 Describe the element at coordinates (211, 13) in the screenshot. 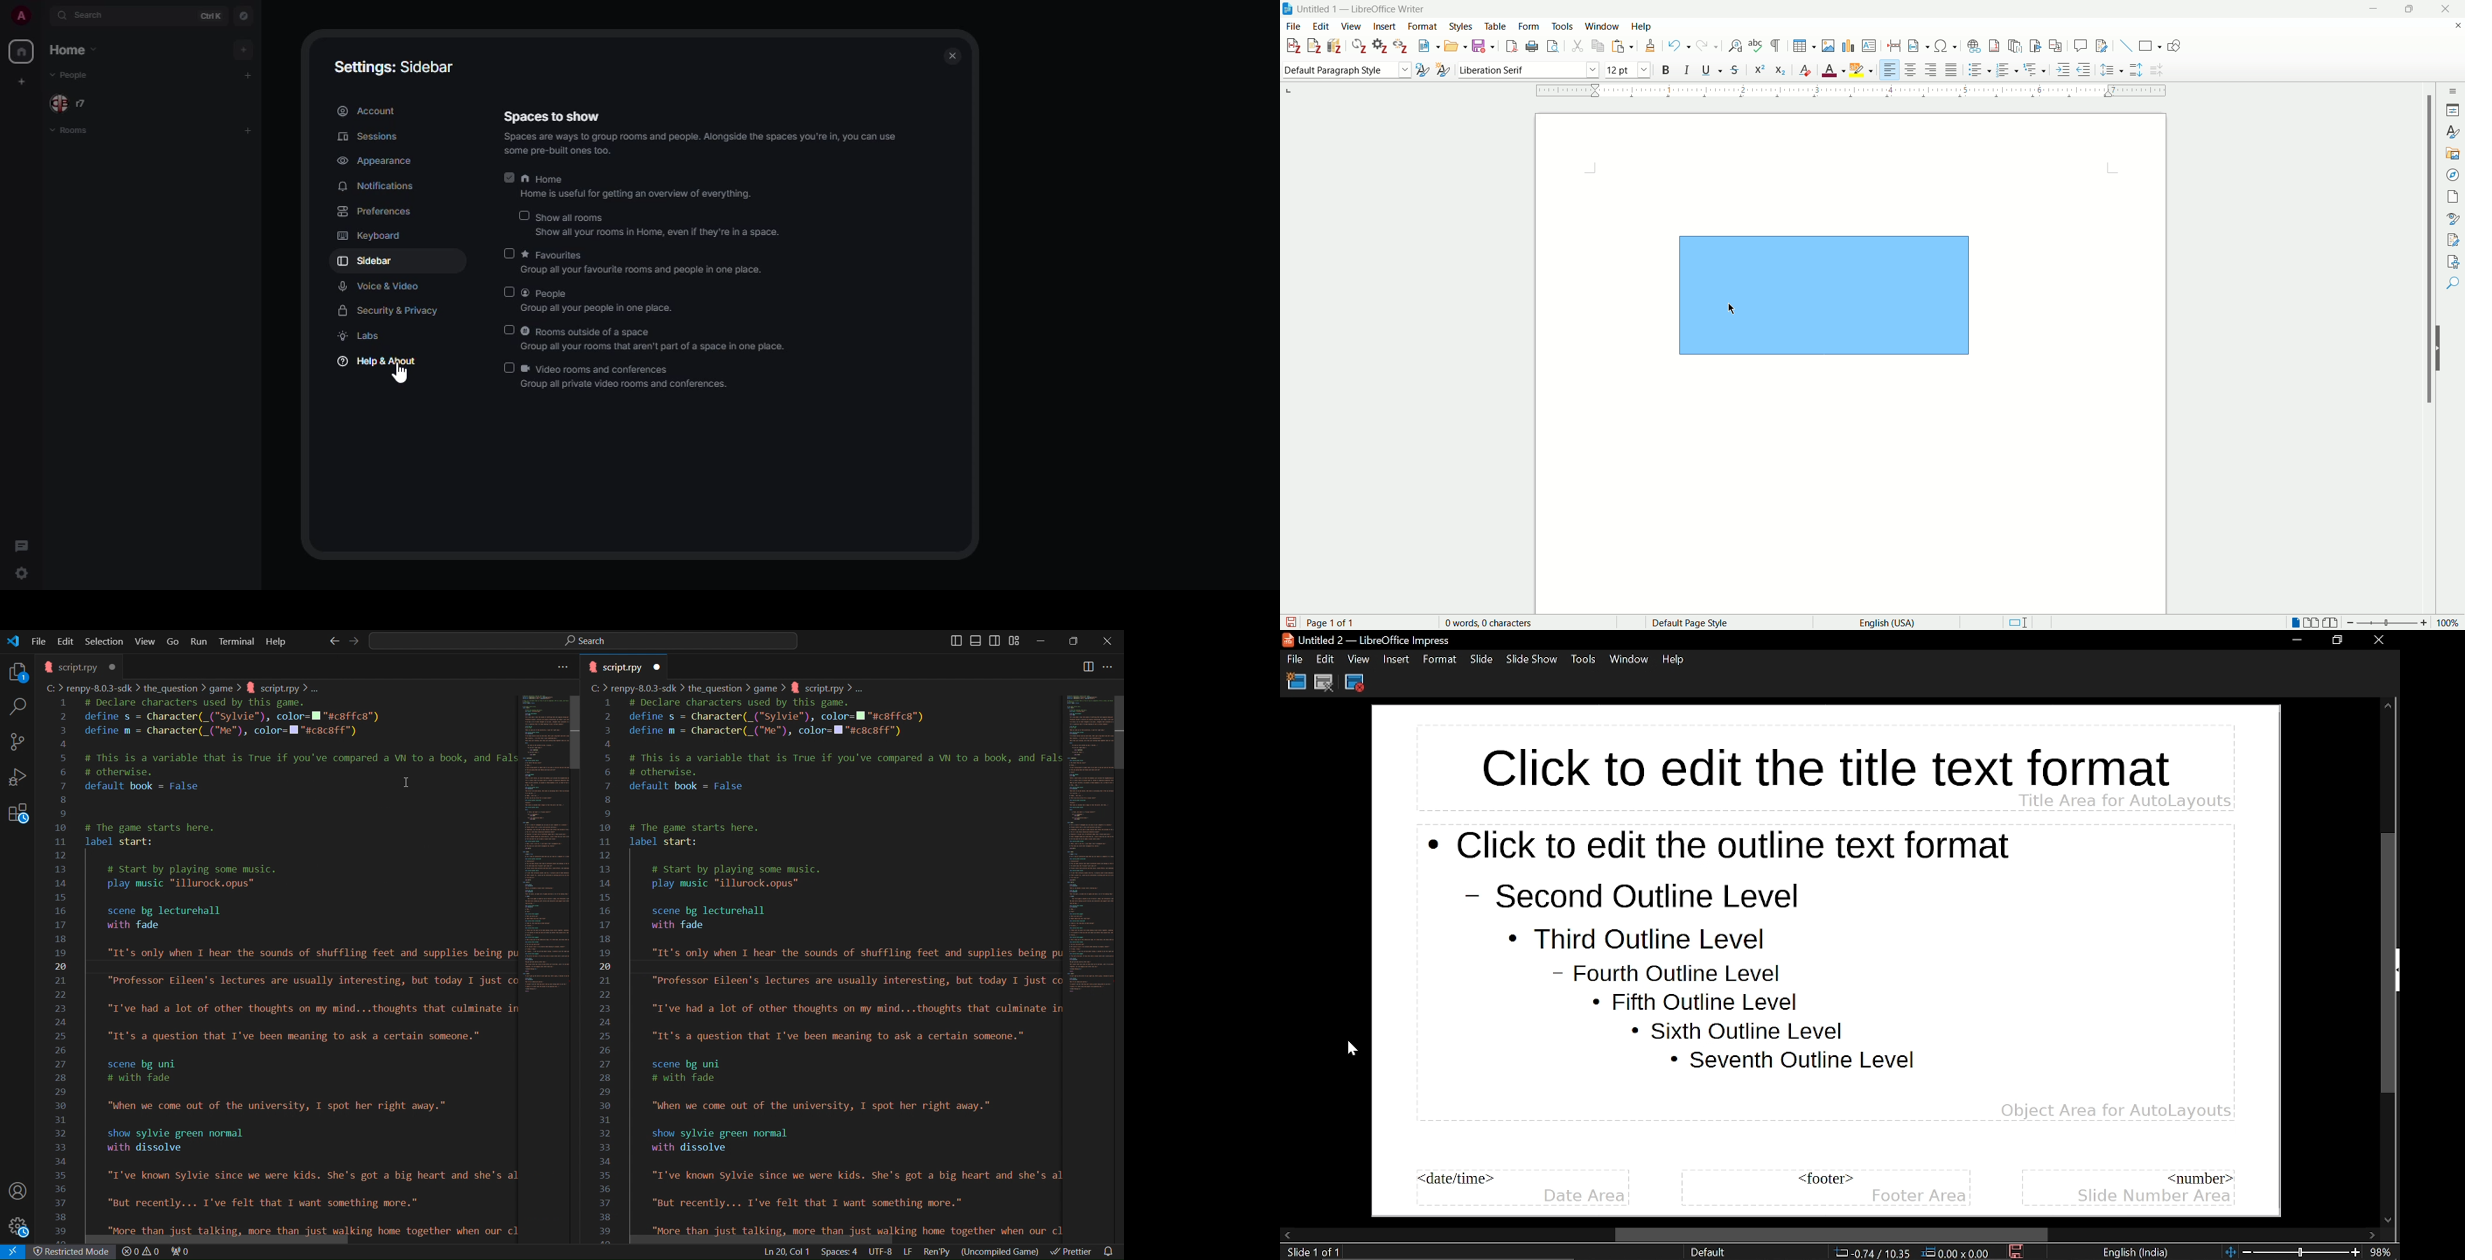

I see `ctrl K` at that location.